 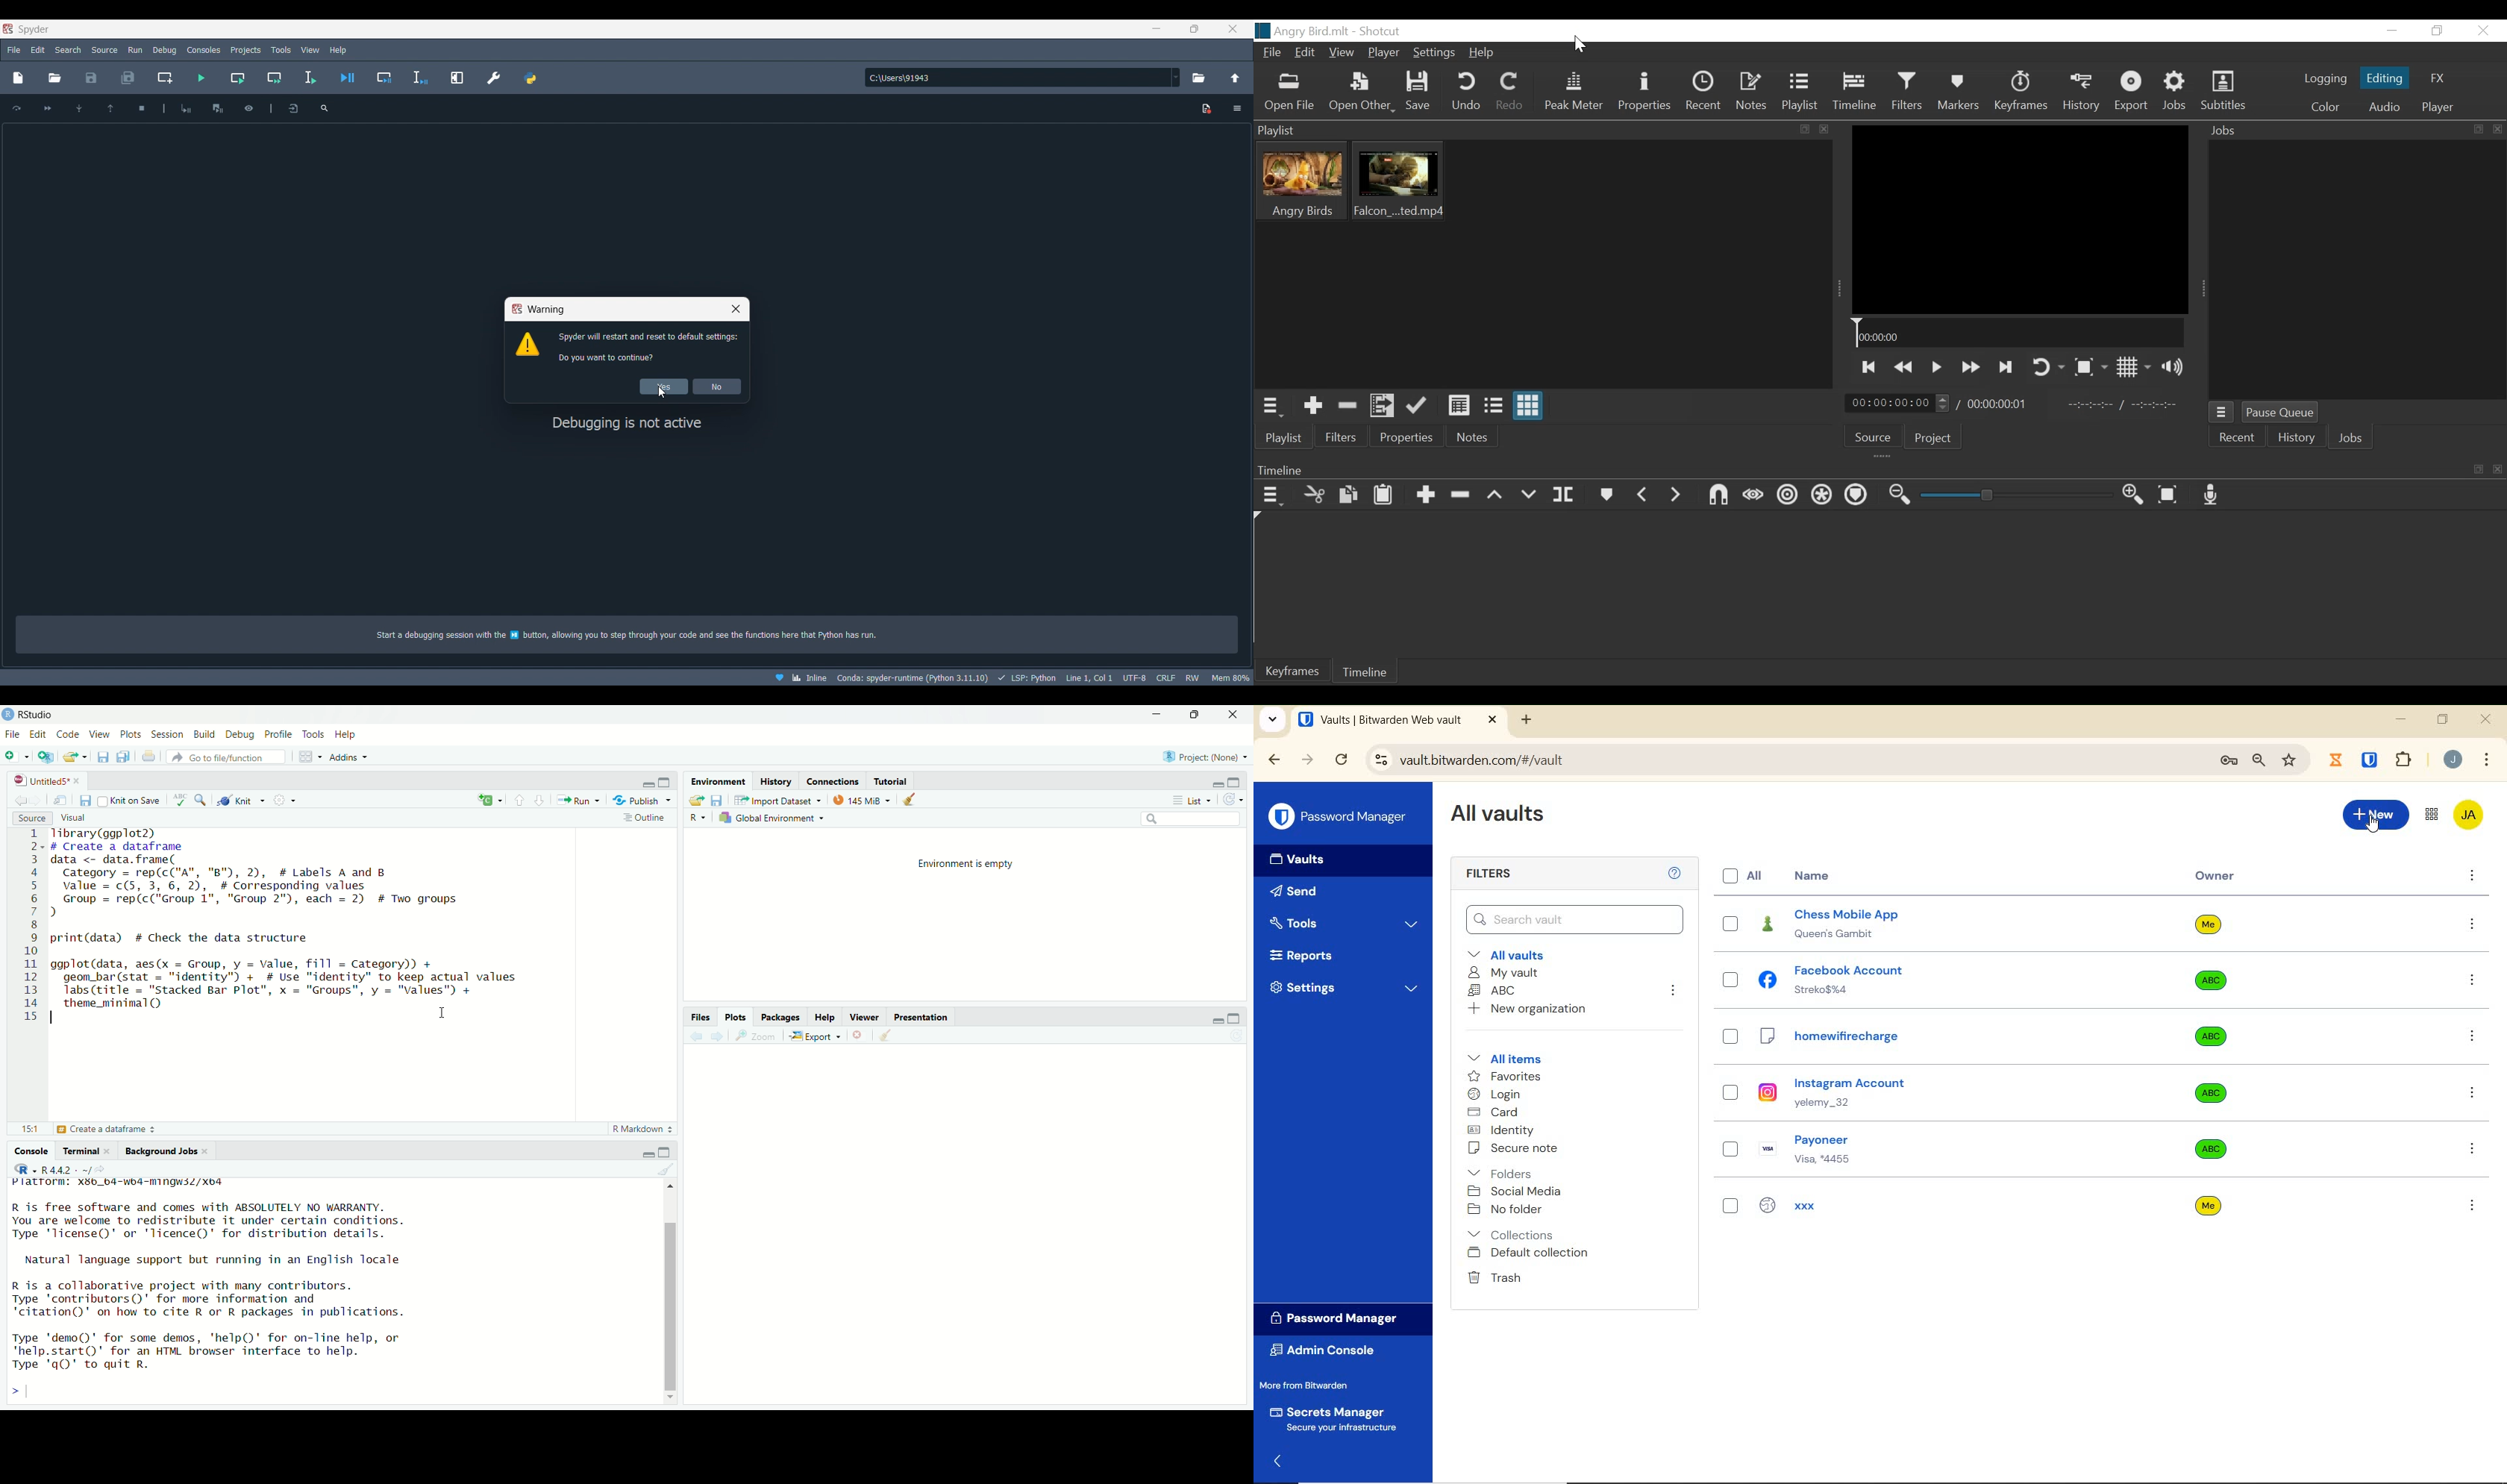 I want to click on Projects menu, so click(x=245, y=50).